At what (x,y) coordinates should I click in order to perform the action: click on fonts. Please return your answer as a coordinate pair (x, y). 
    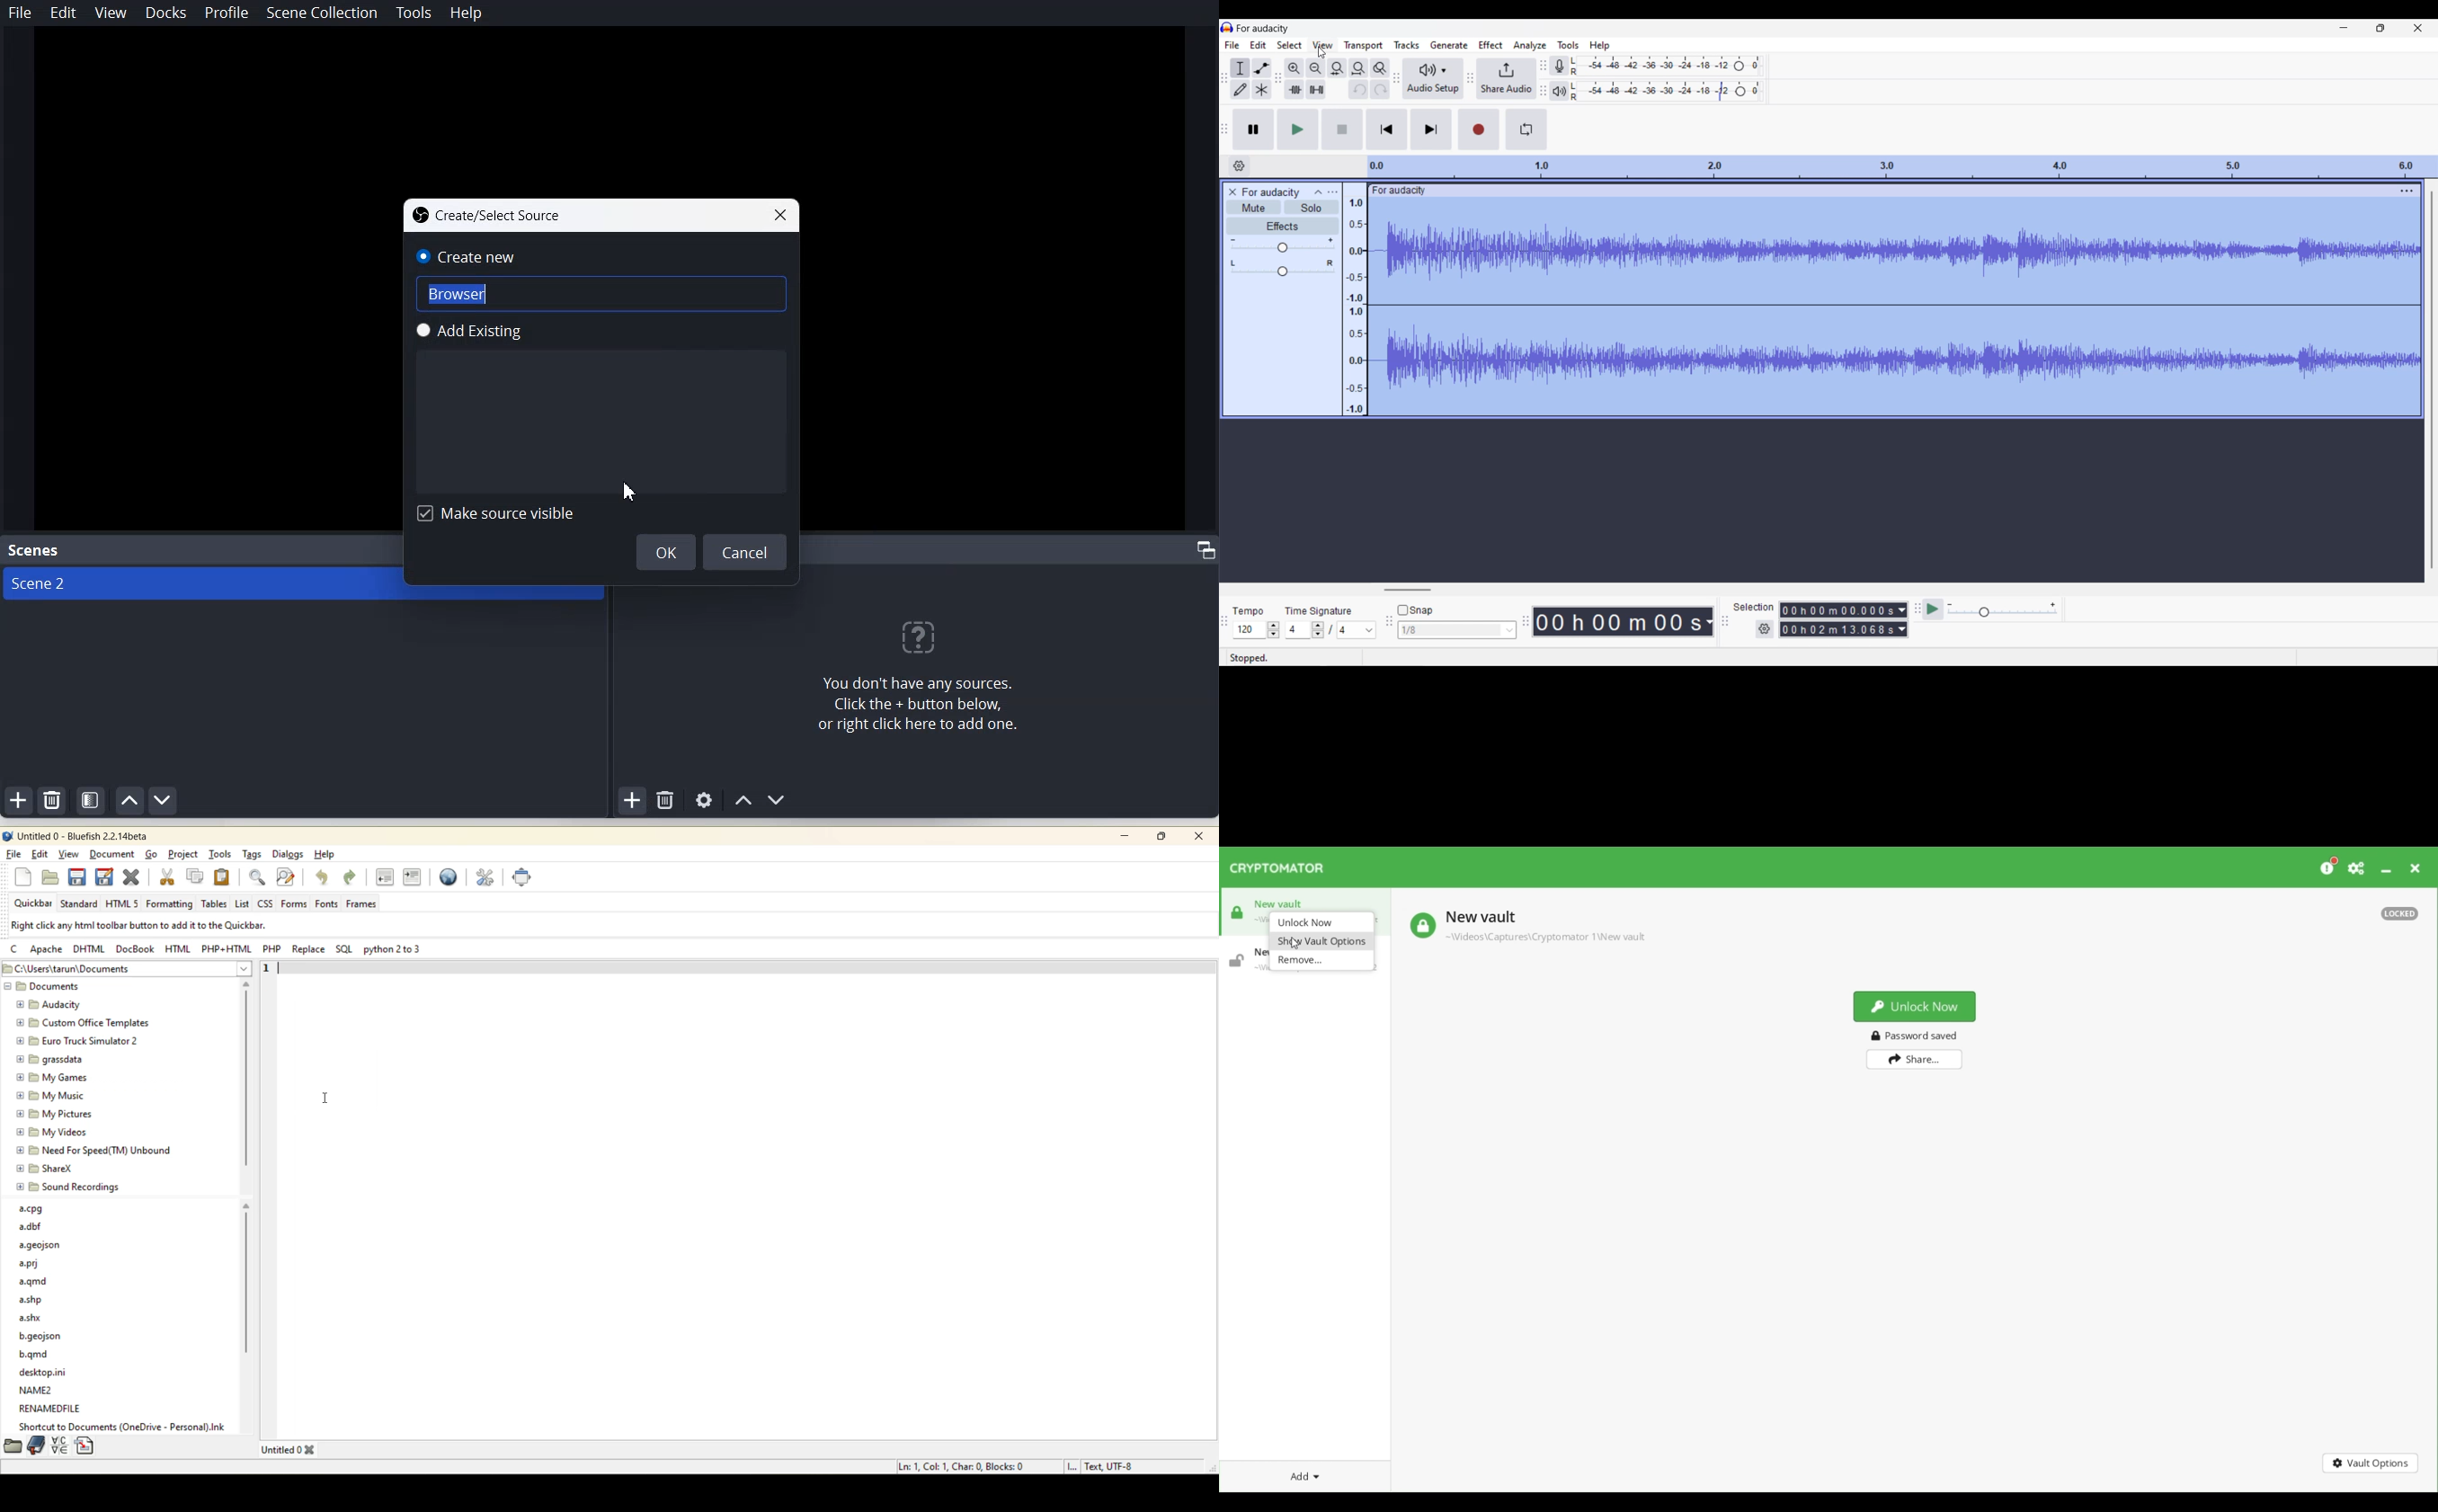
    Looking at the image, I should click on (326, 904).